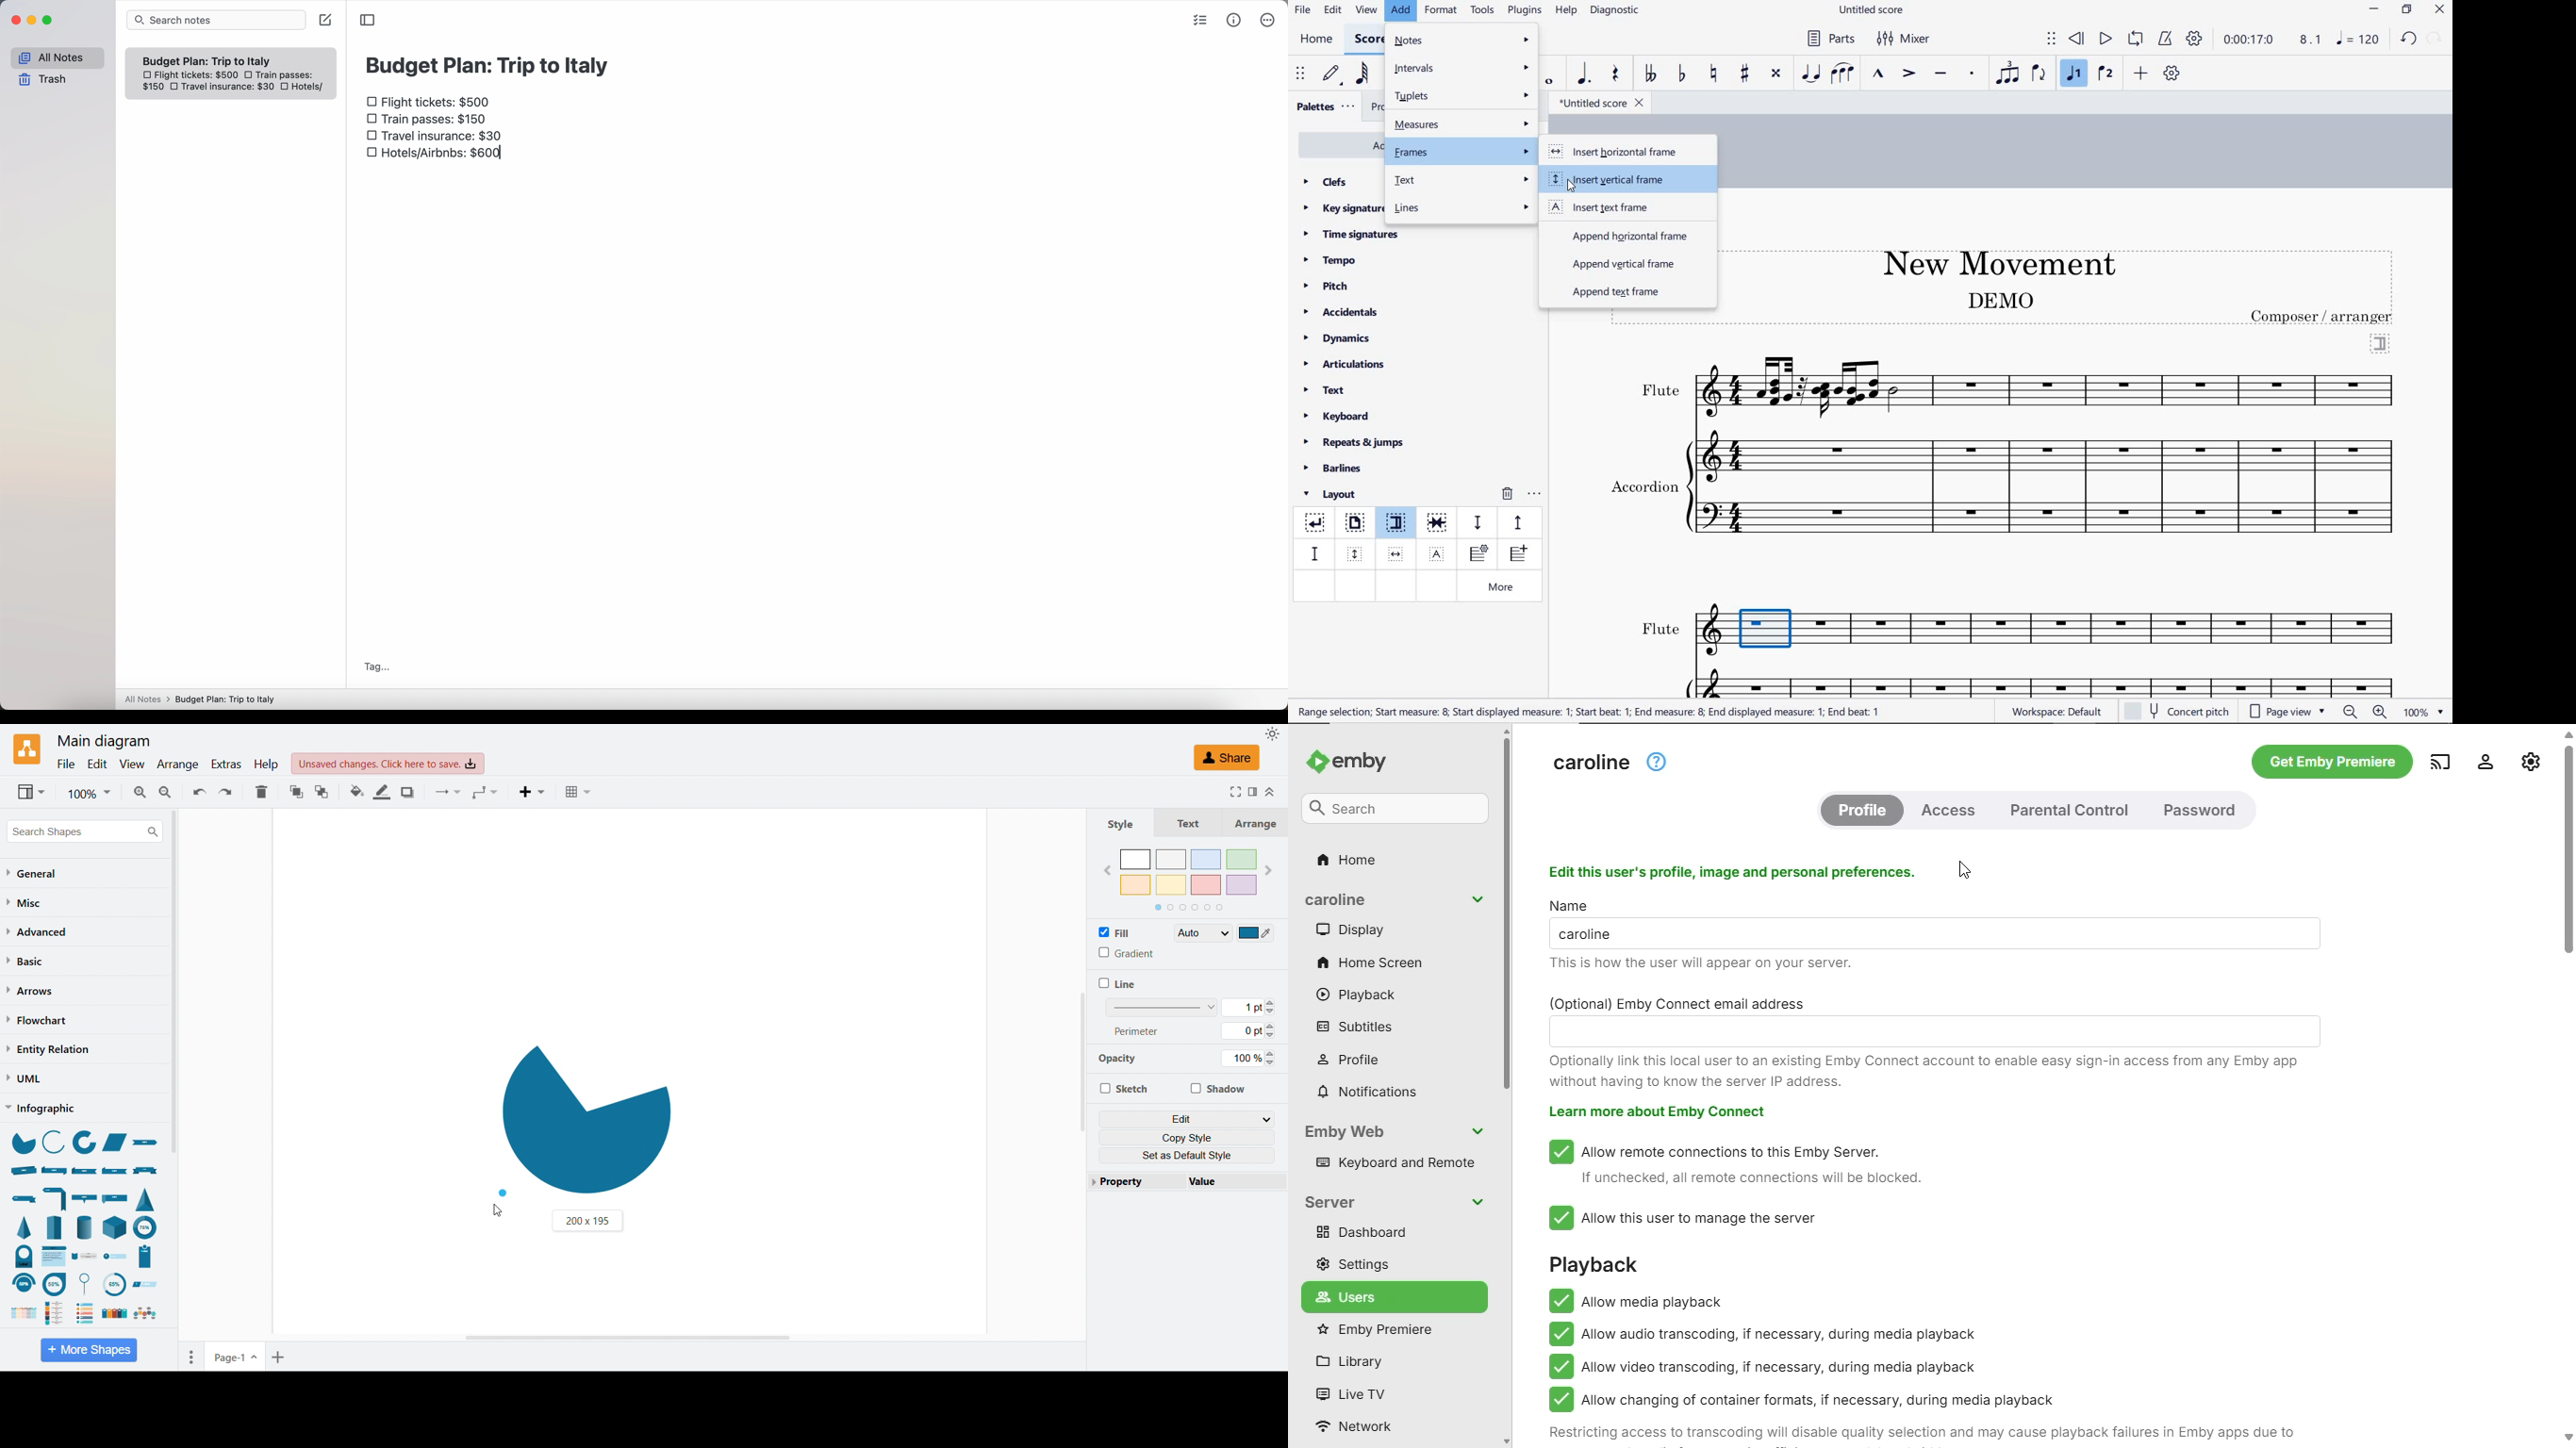  What do you see at coordinates (432, 103) in the screenshot?
I see `flight tickets: $500 checkbox` at bounding box center [432, 103].